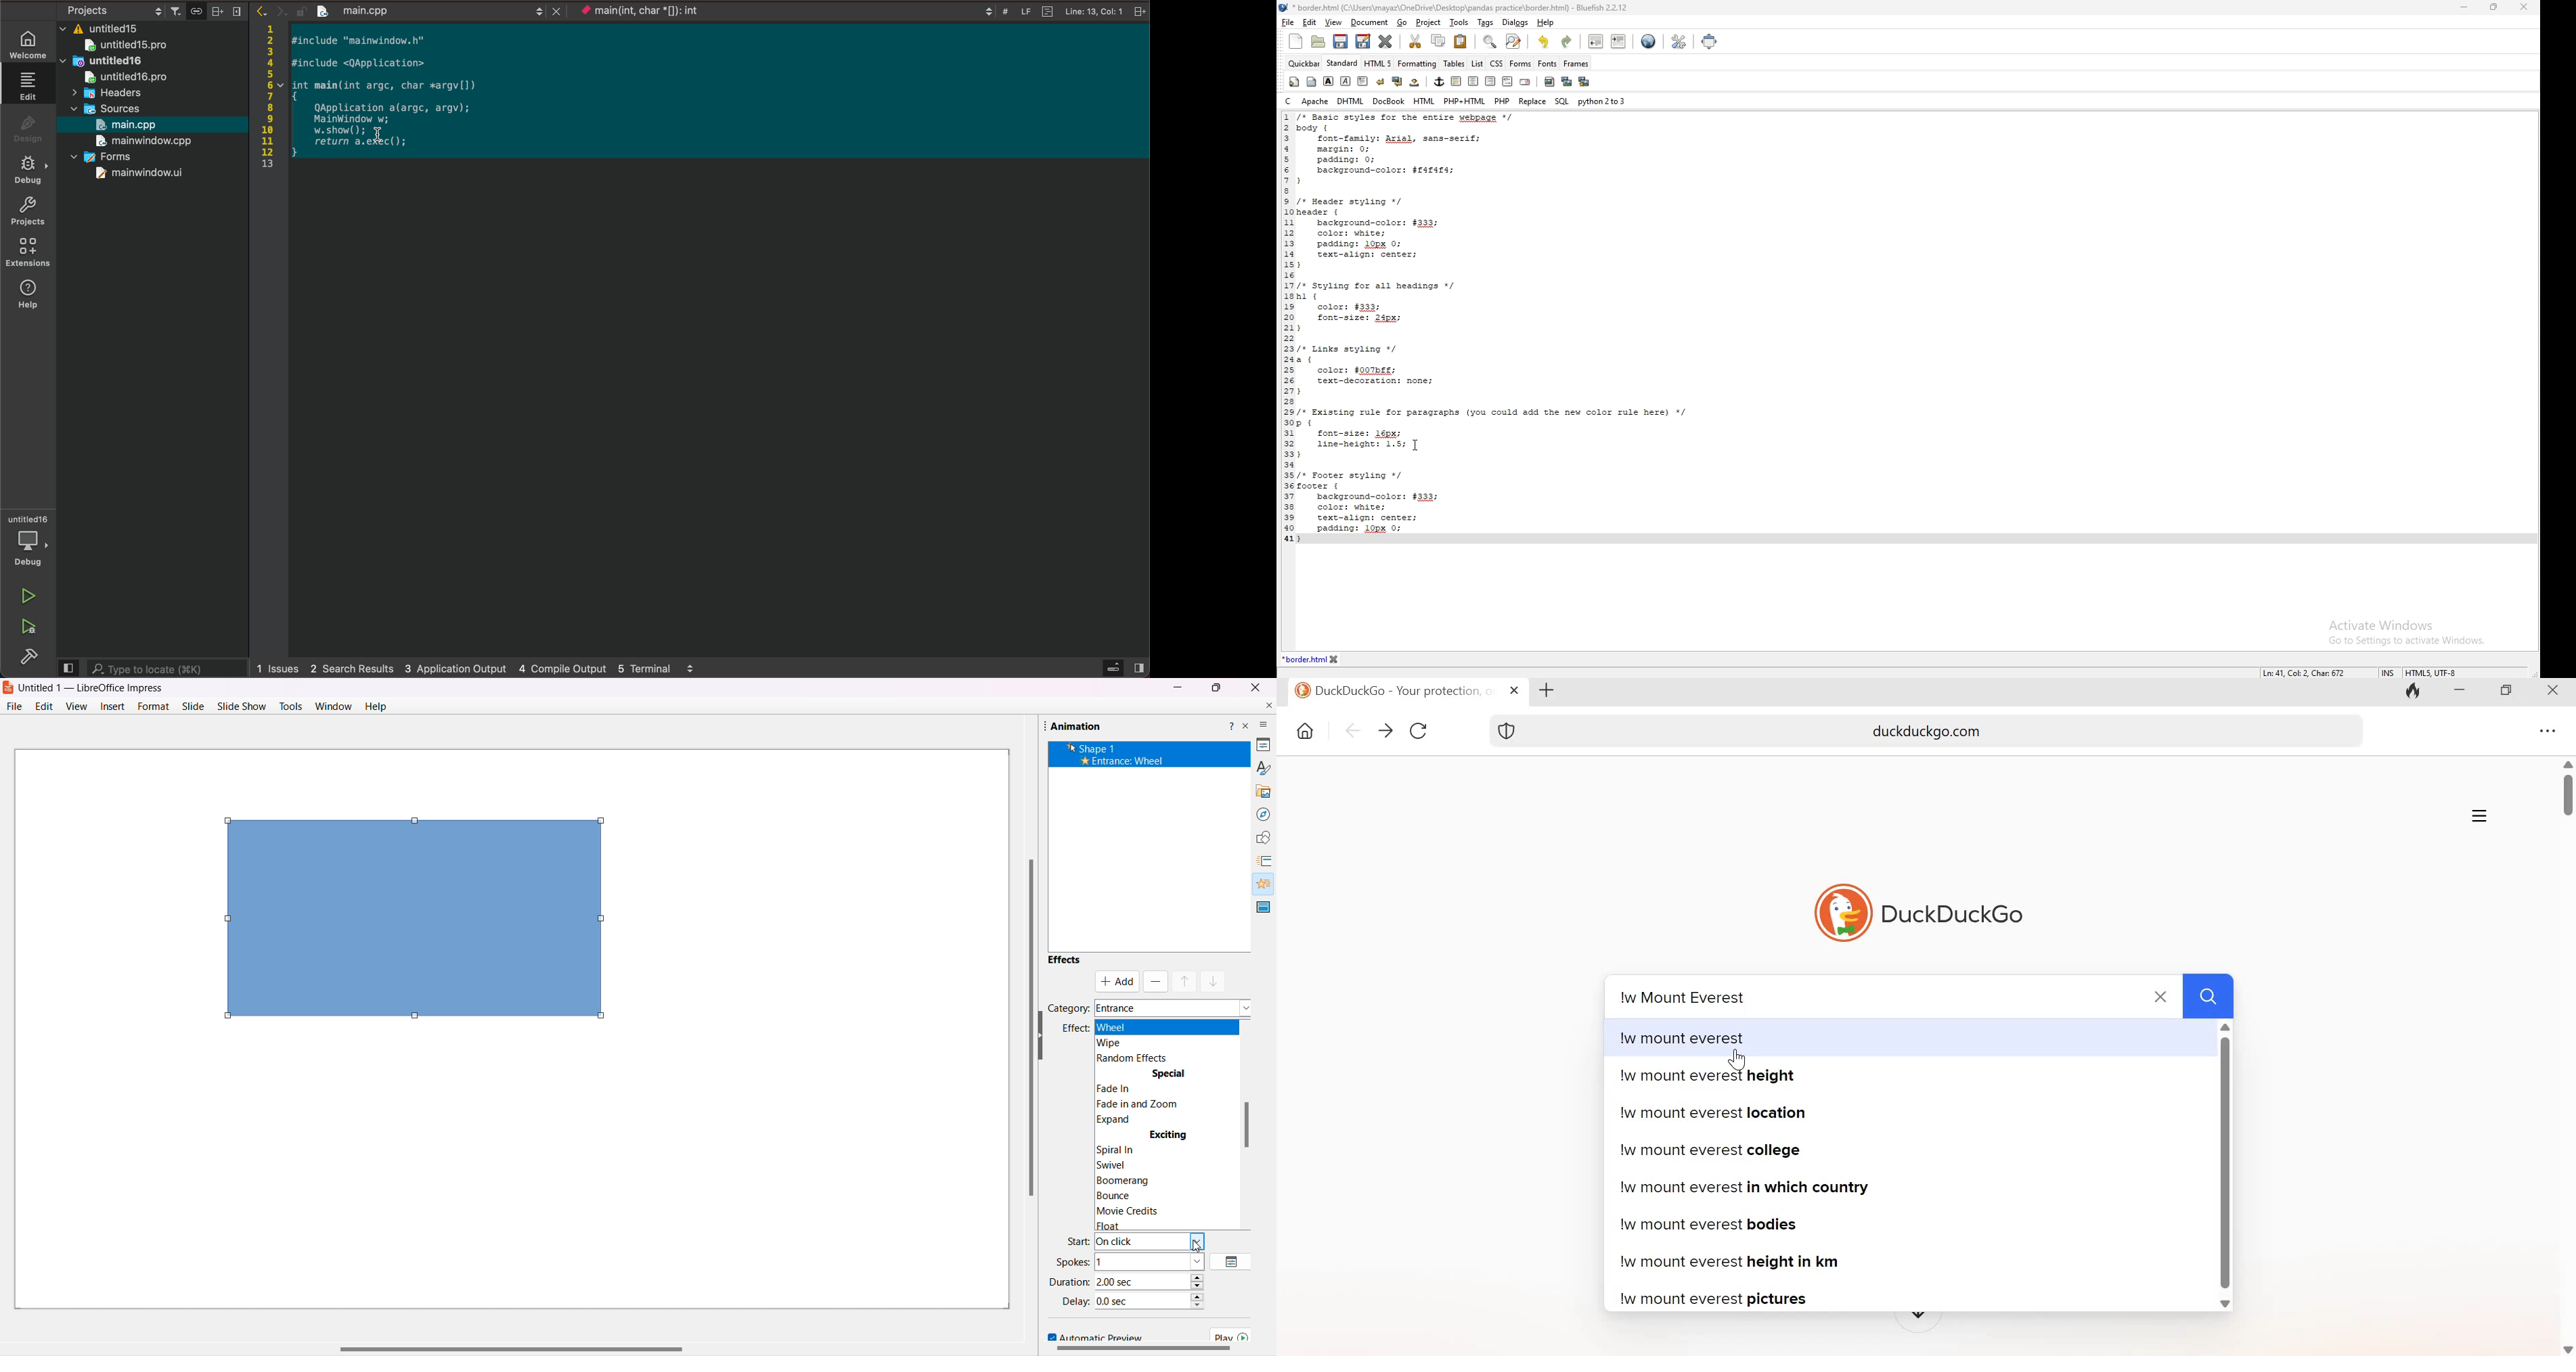  Describe the element at coordinates (1216, 688) in the screenshot. I see `Maximize` at that location.